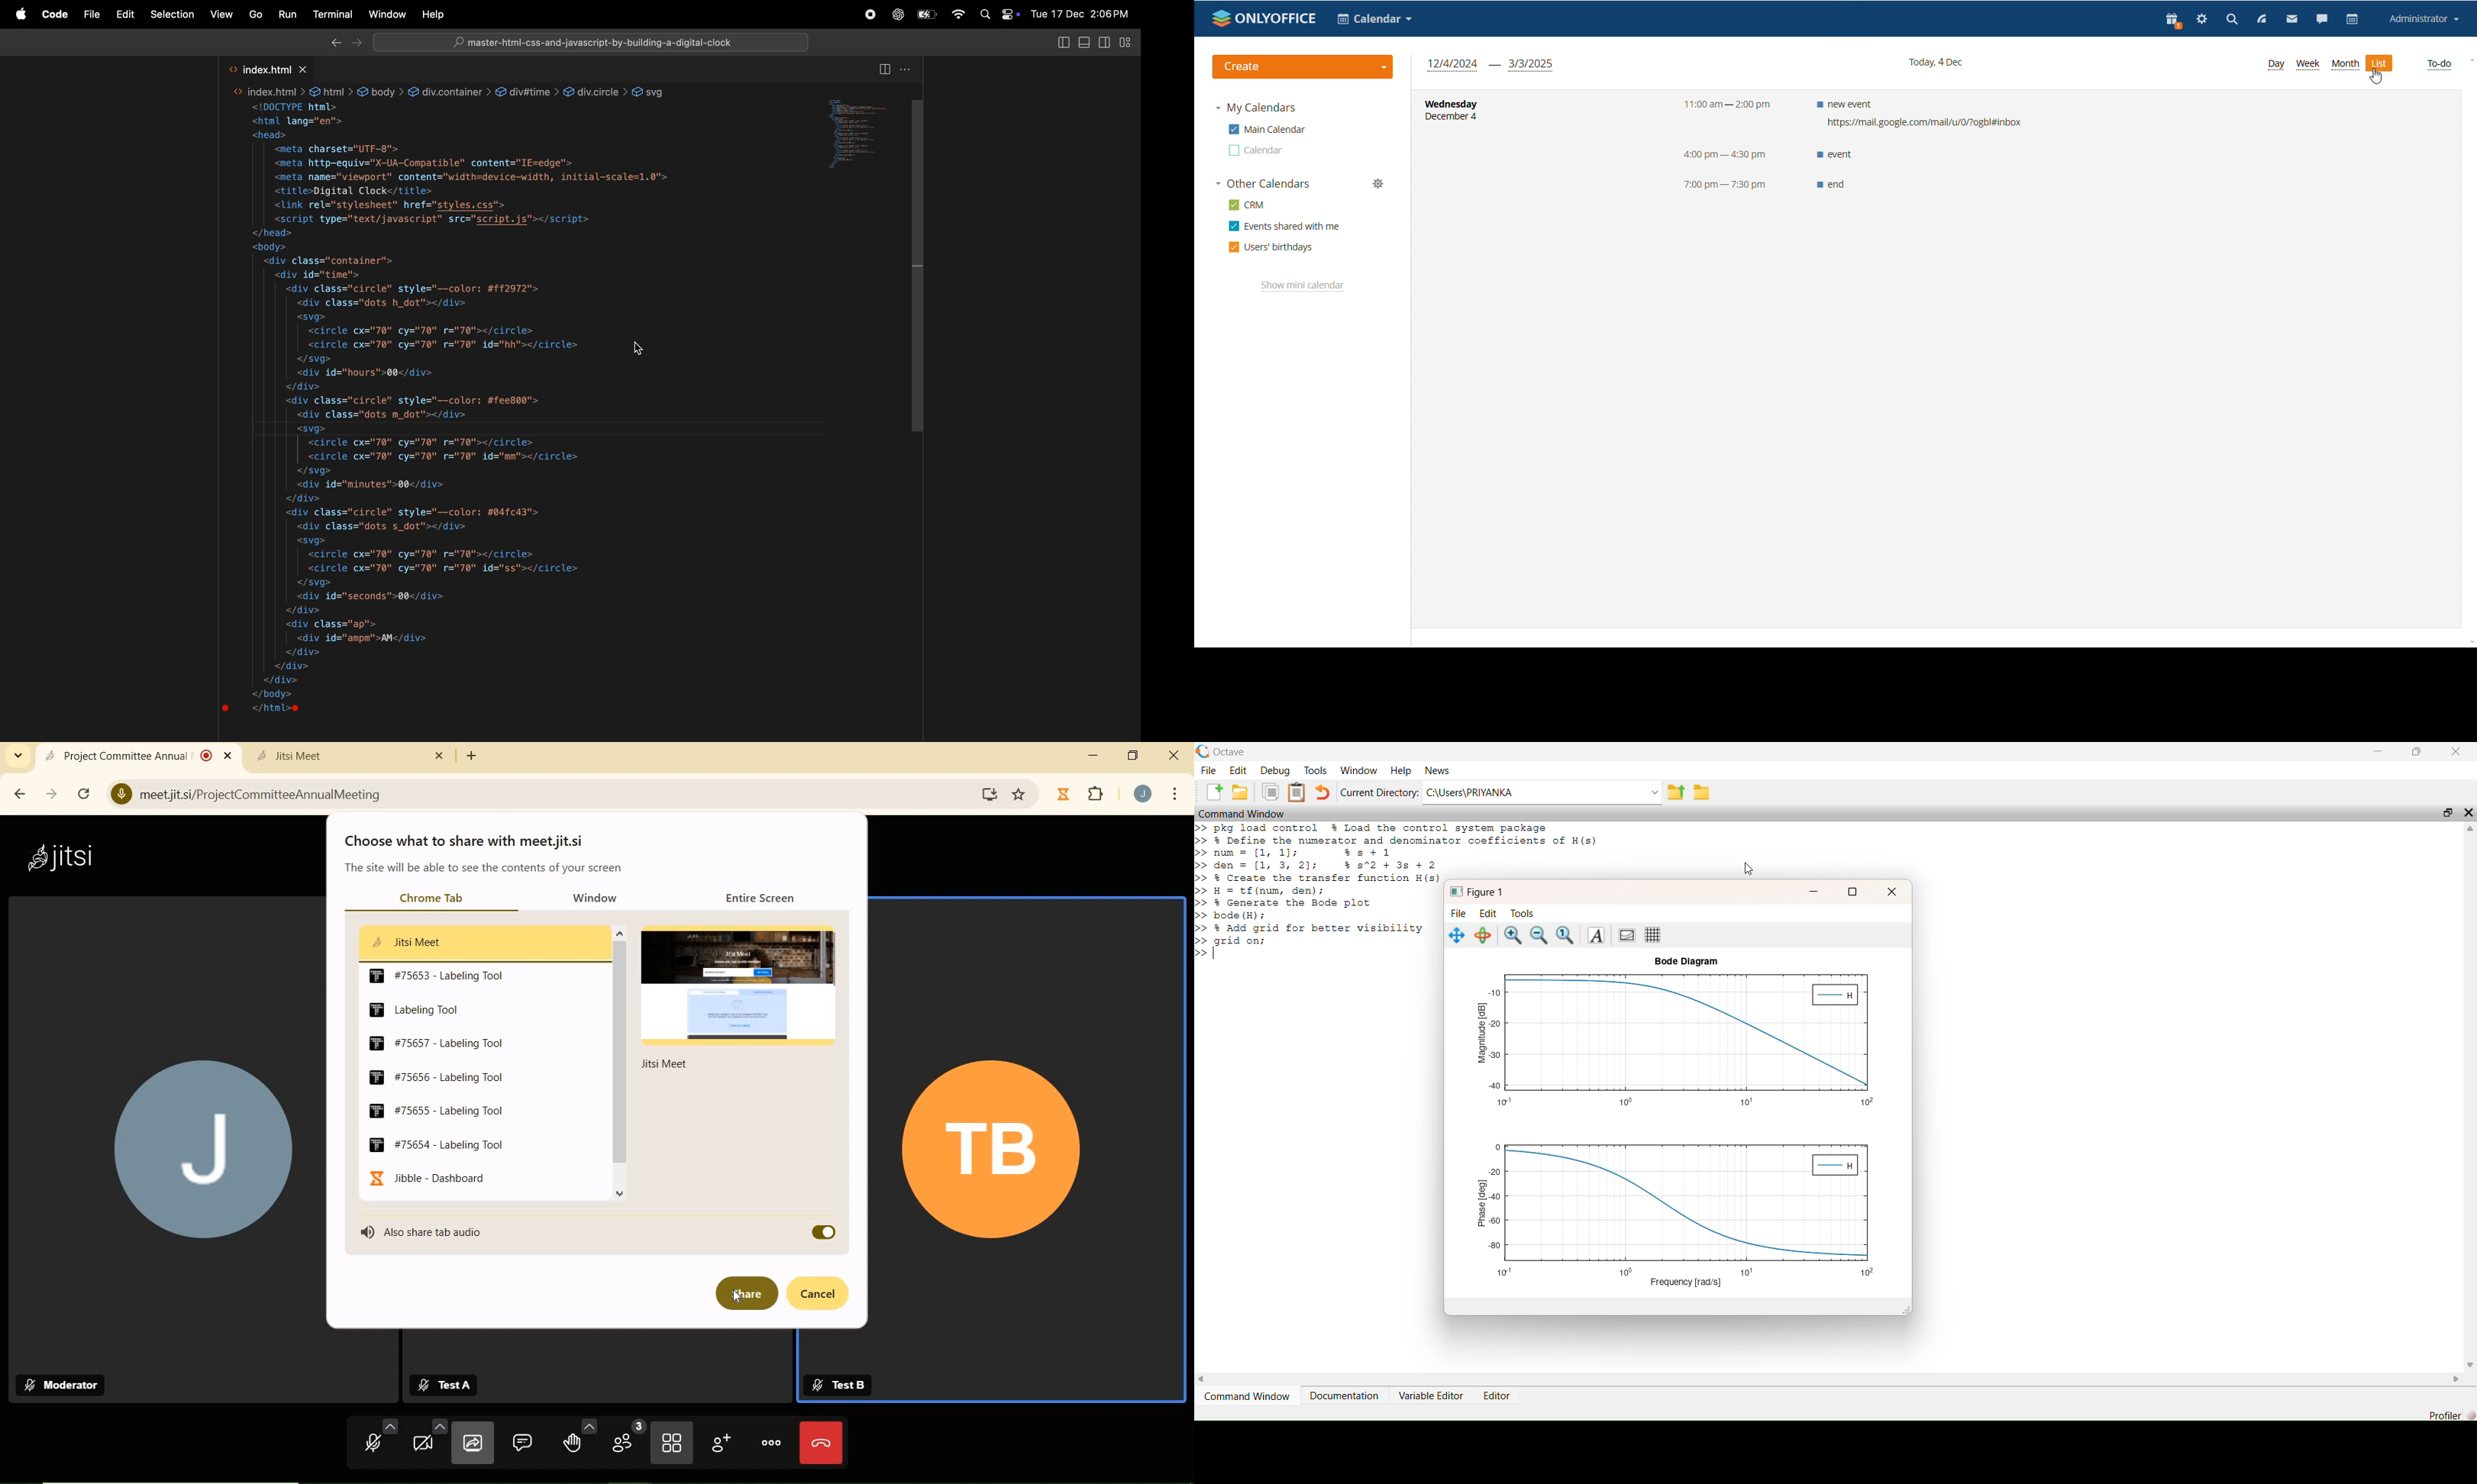 The width and height of the screenshot is (2492, 1484). What do you see at coordinates (534, 793) in the screenshot?
I see `meetjit.si/ProjectCommitteeAnnualMeeting` at bounding box center [534, 793].